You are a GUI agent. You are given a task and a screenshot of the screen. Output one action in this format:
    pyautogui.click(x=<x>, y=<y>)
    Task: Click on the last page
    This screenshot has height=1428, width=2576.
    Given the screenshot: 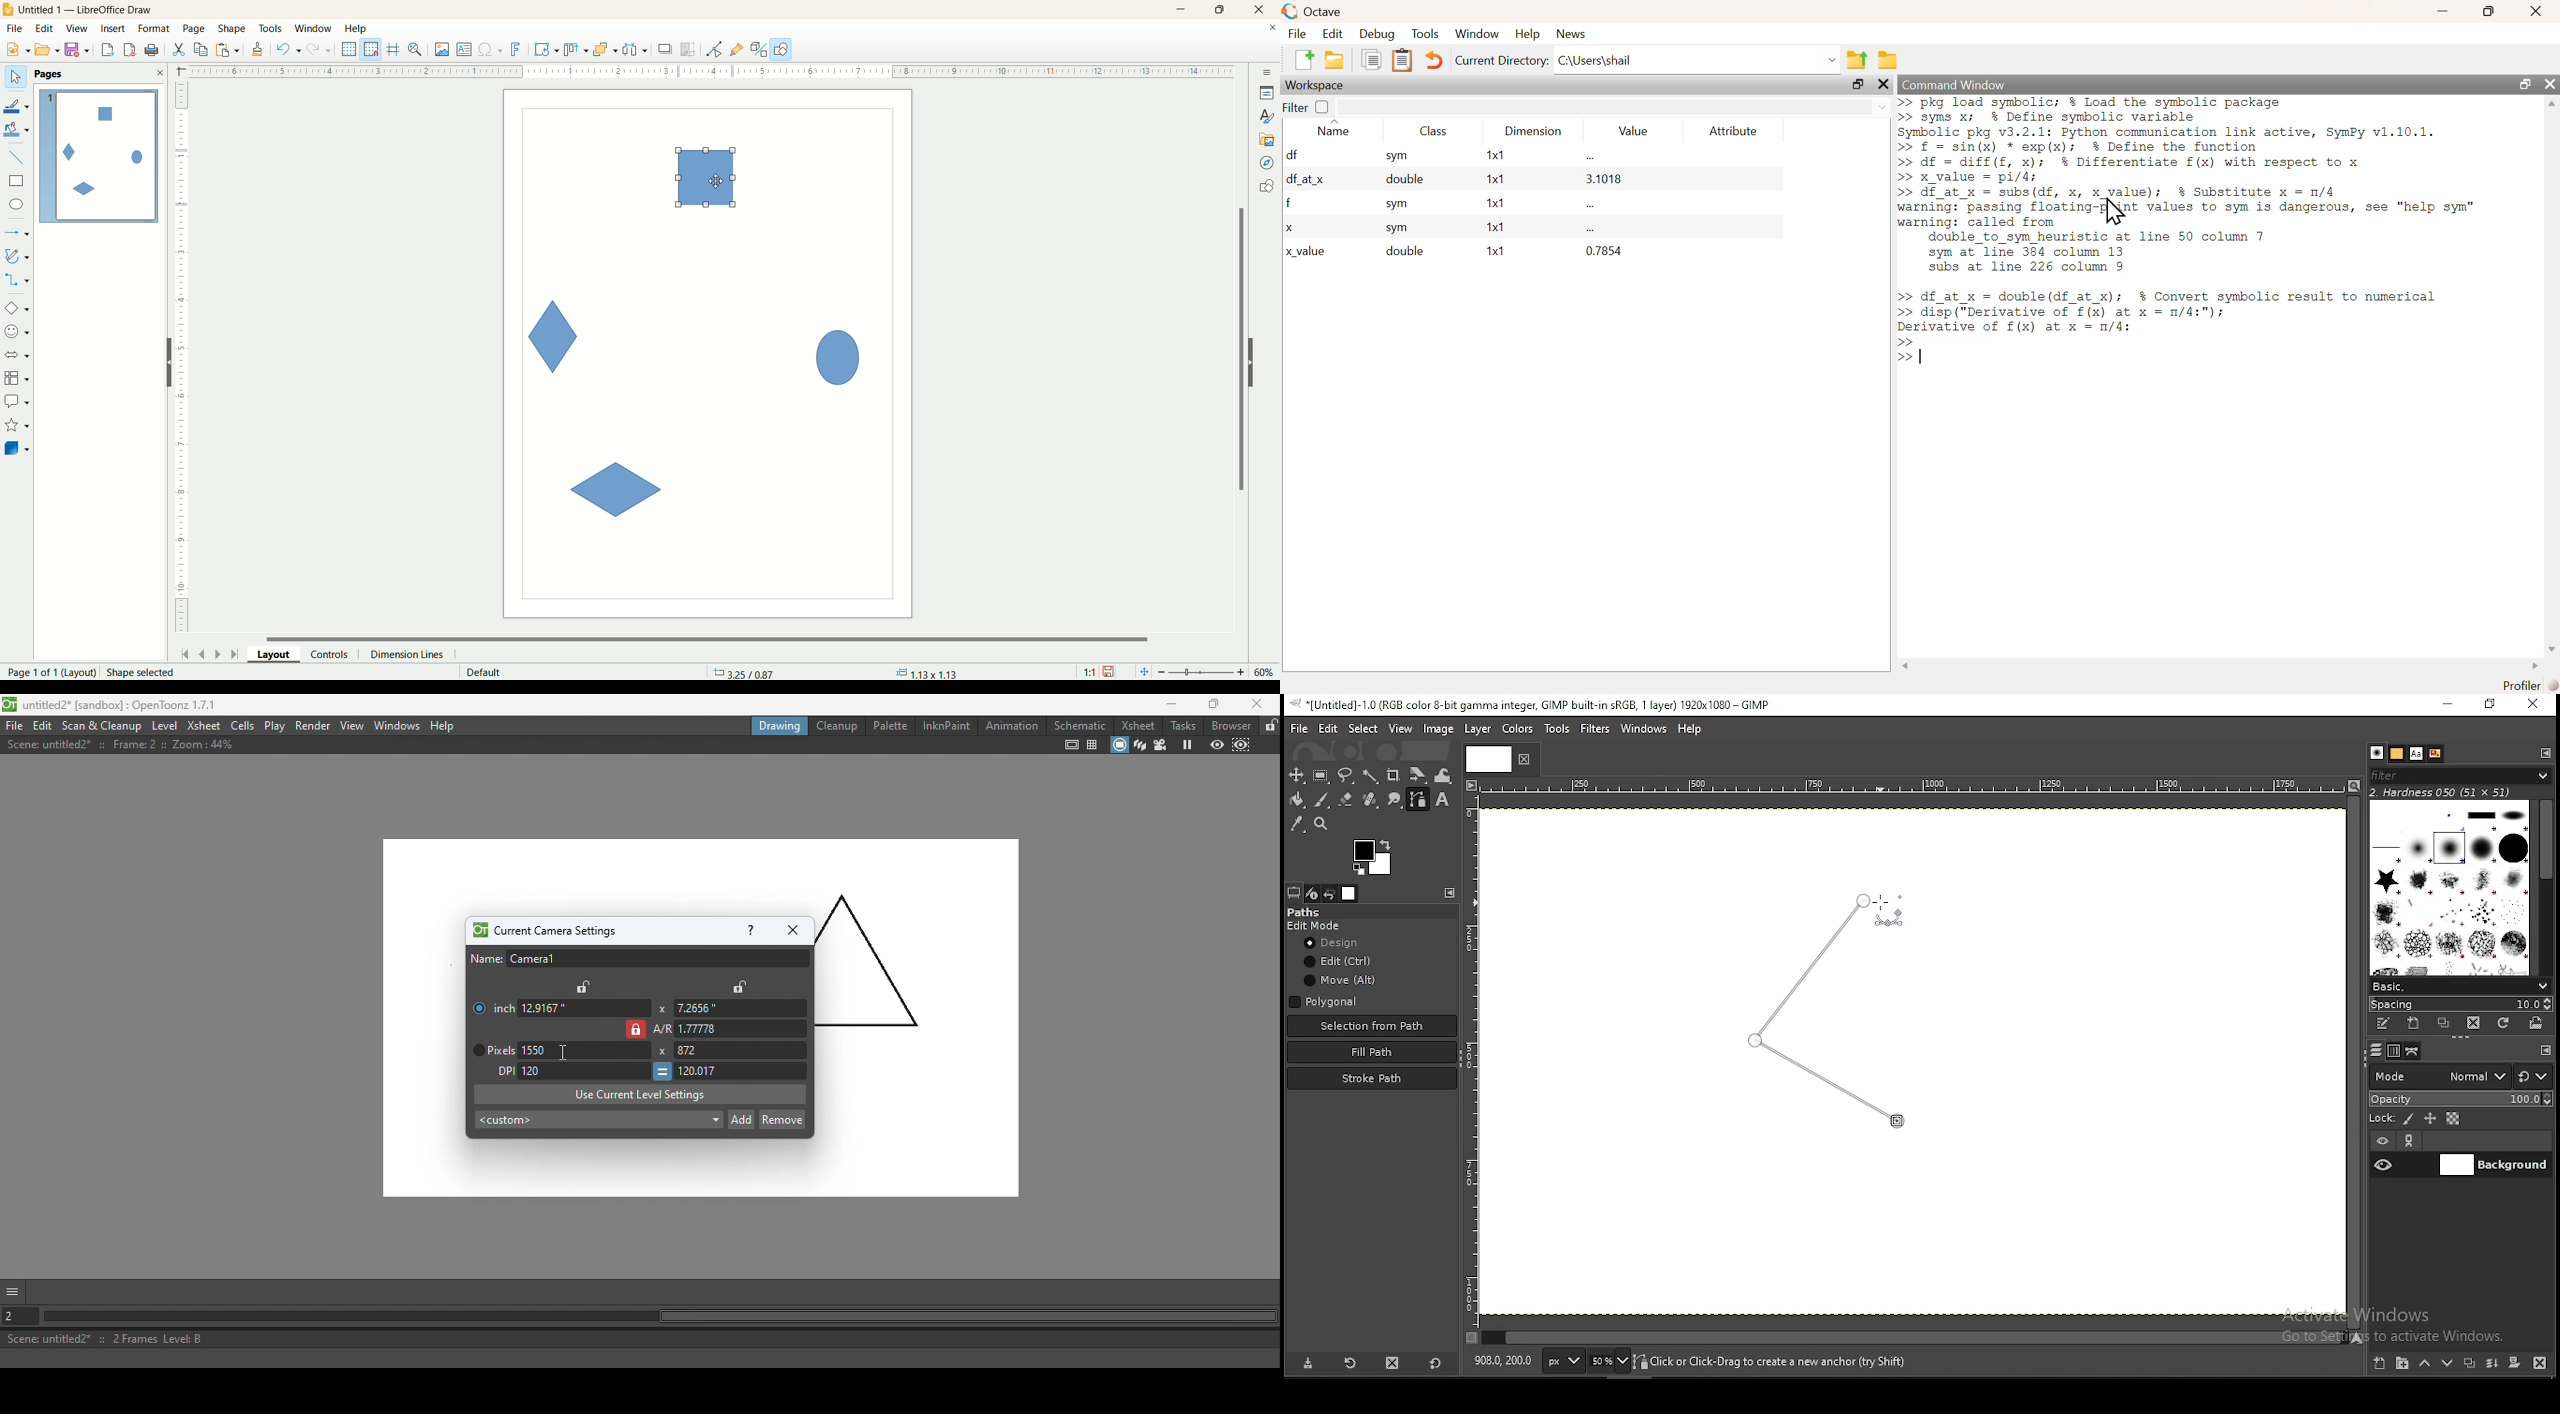 What is the action you would take?
    pyautogui.click(x=237, y=653)
    